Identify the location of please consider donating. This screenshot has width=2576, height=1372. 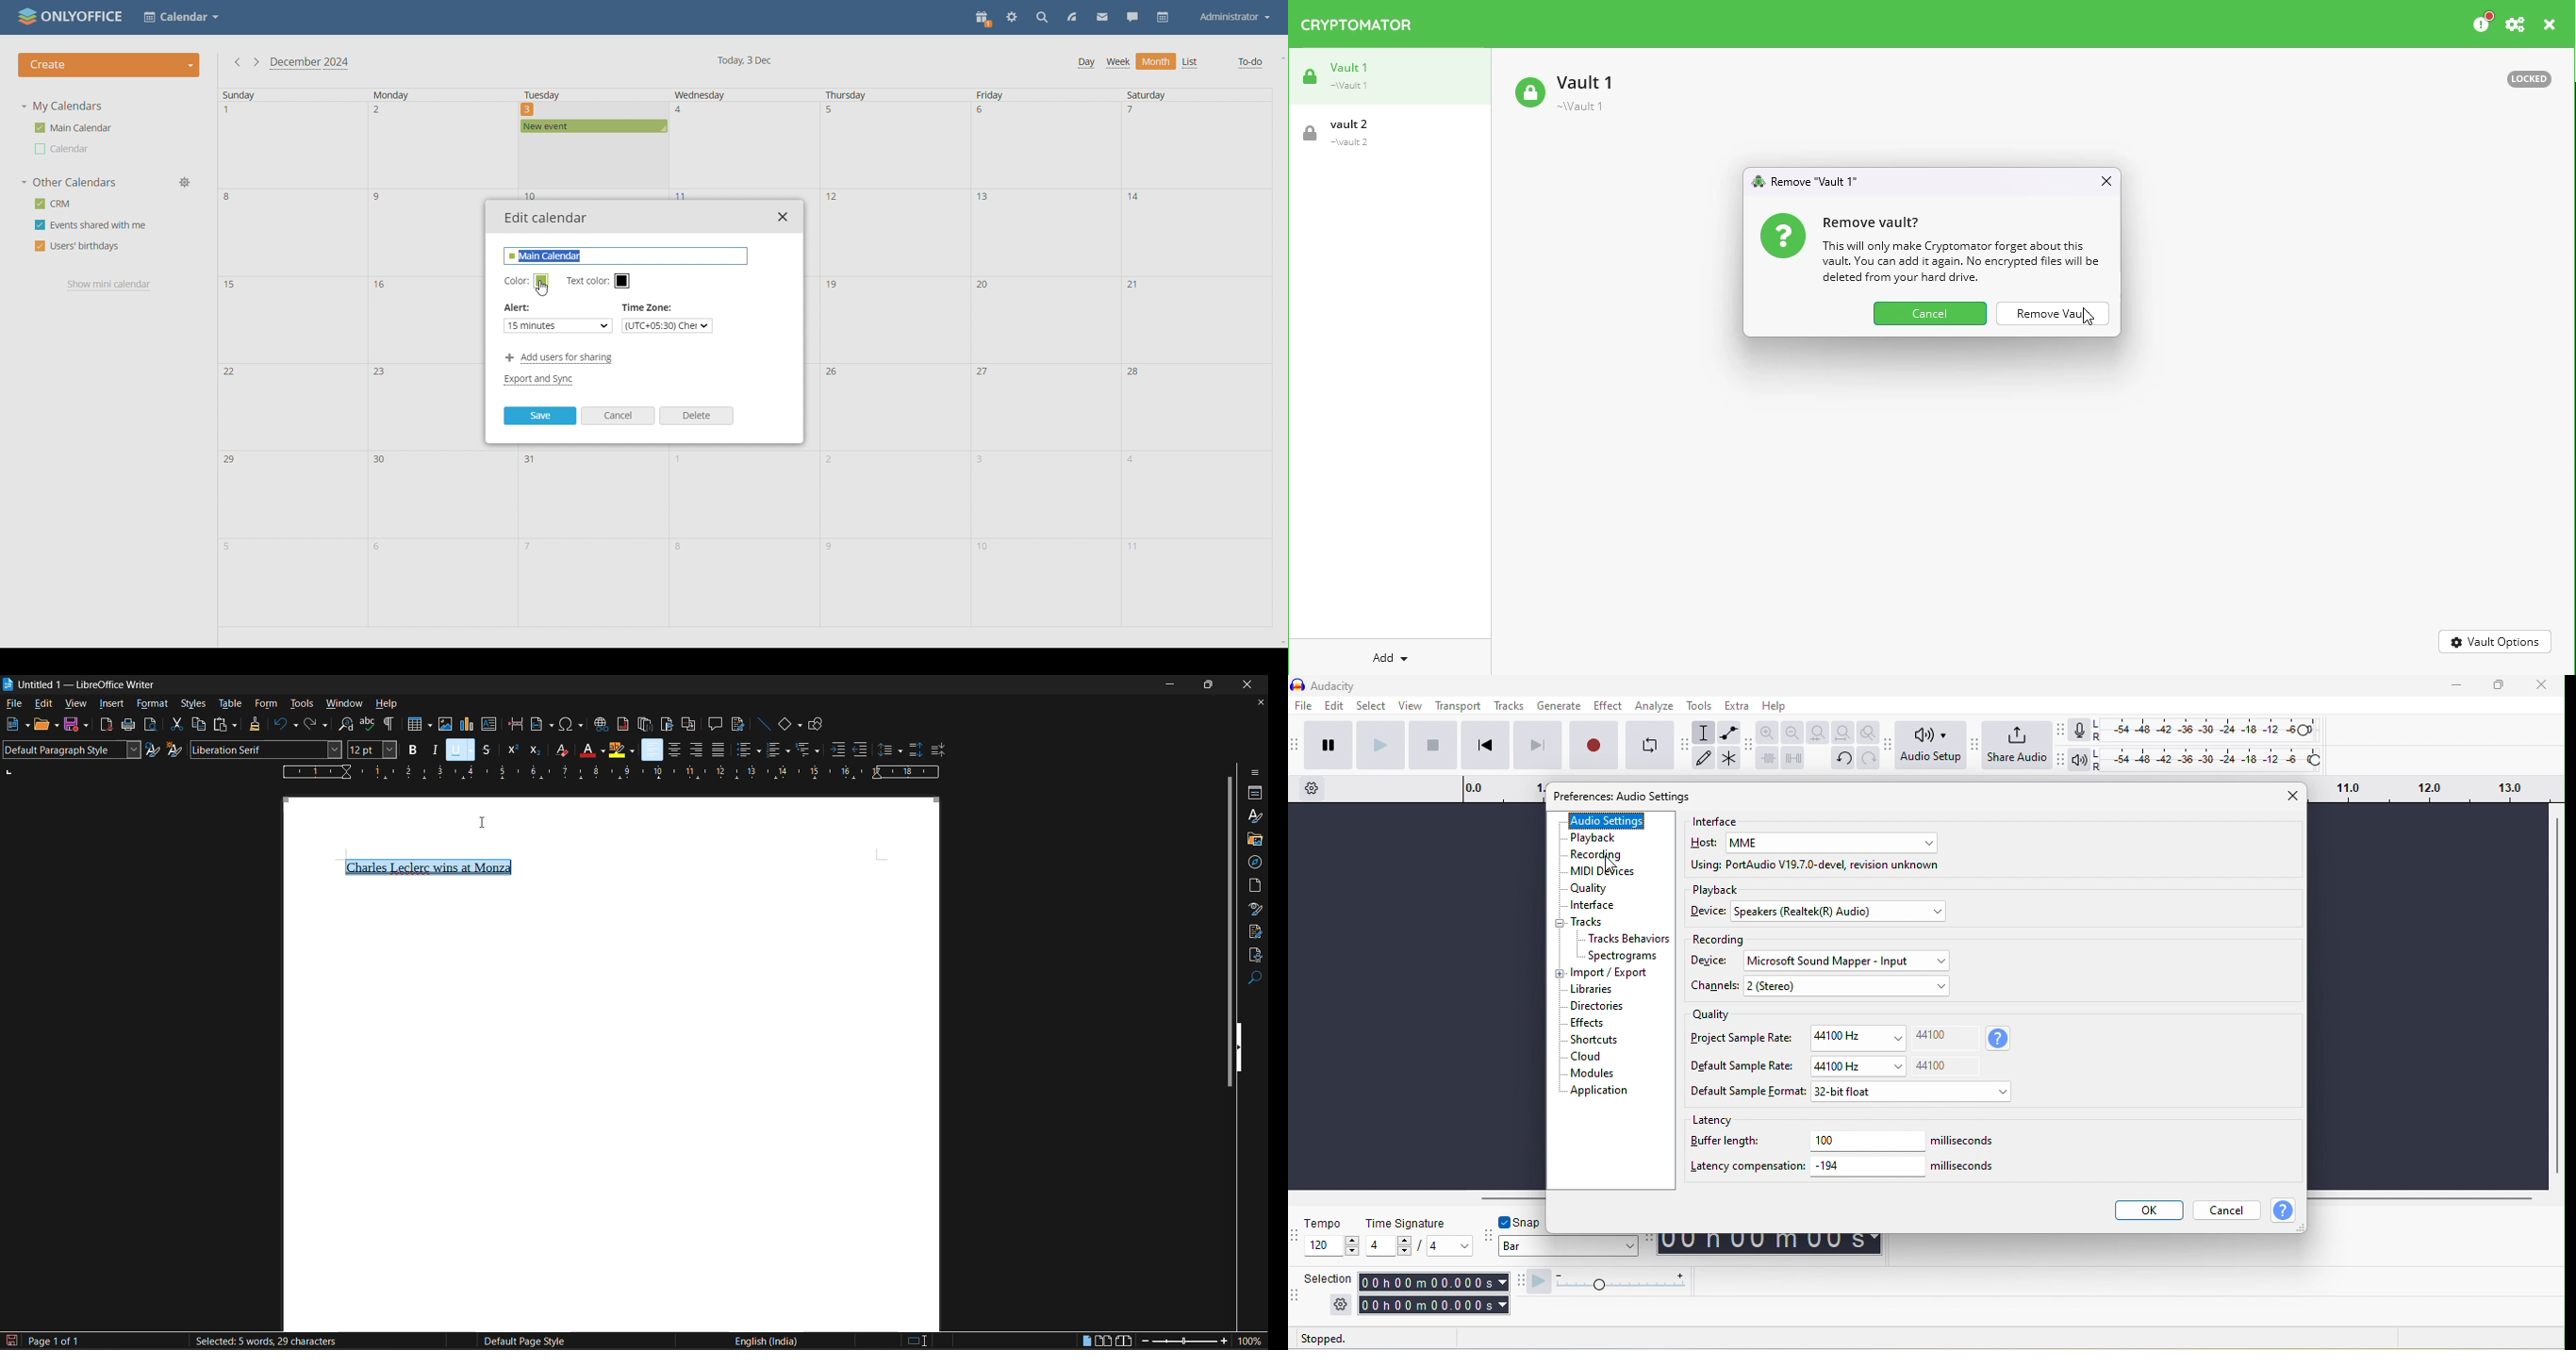
(2482, 23).